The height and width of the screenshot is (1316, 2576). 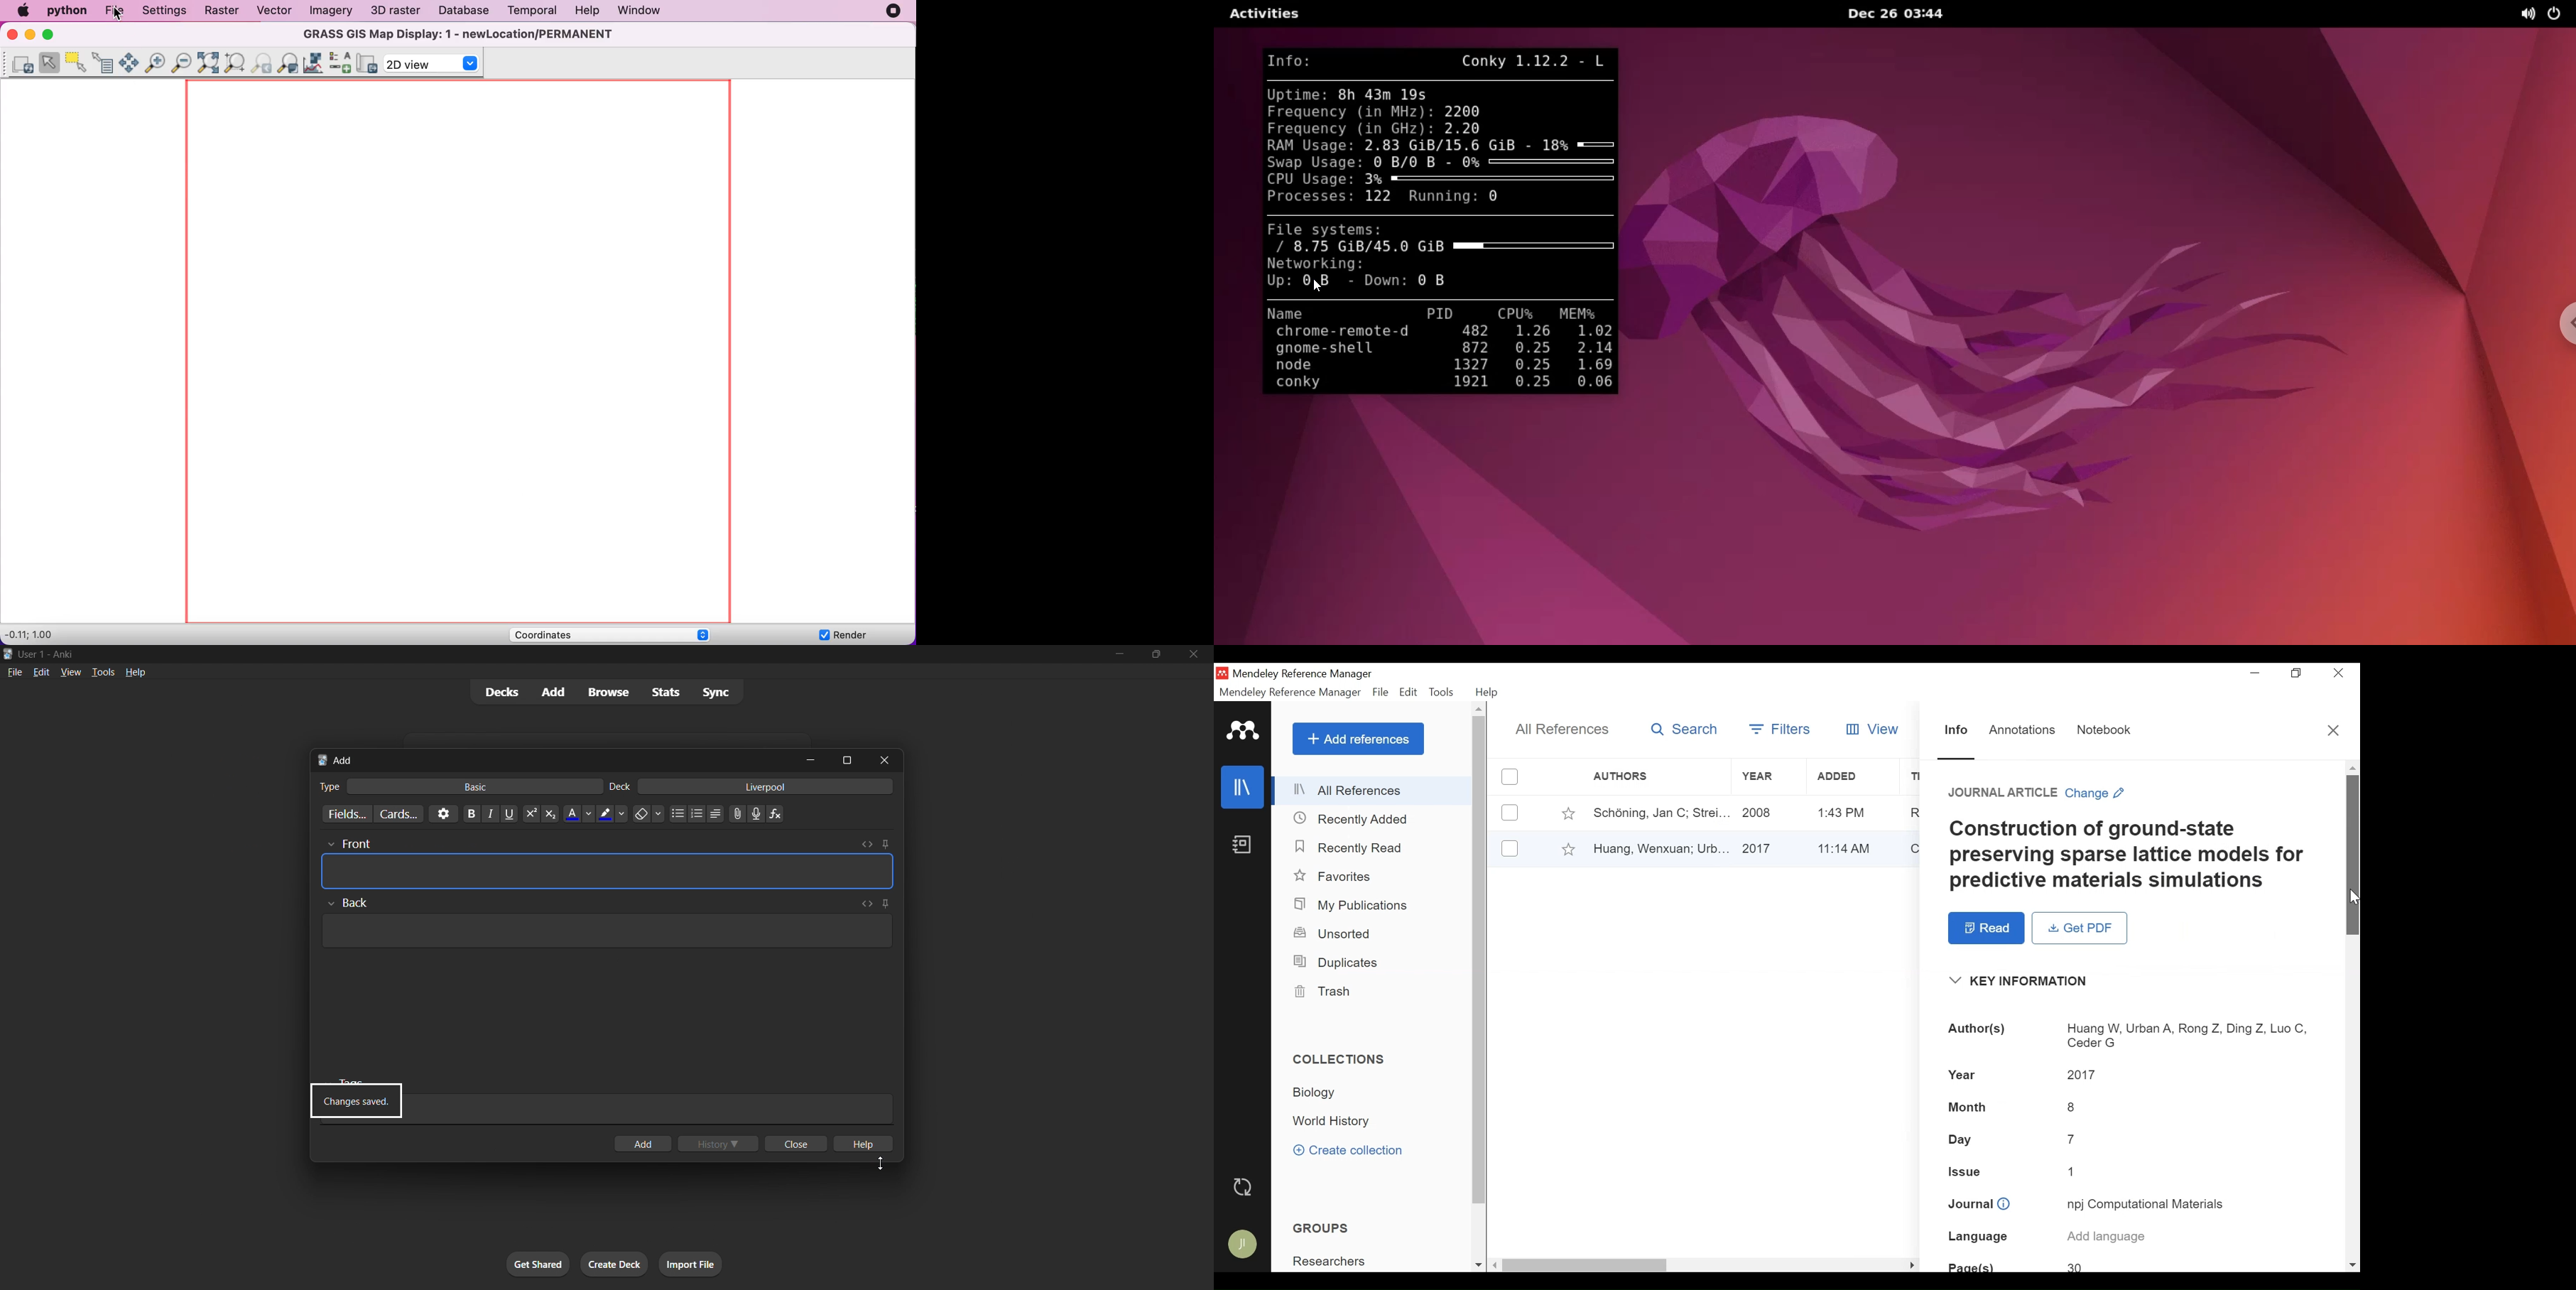 I want to click on close, so click(x=1194, y=654).